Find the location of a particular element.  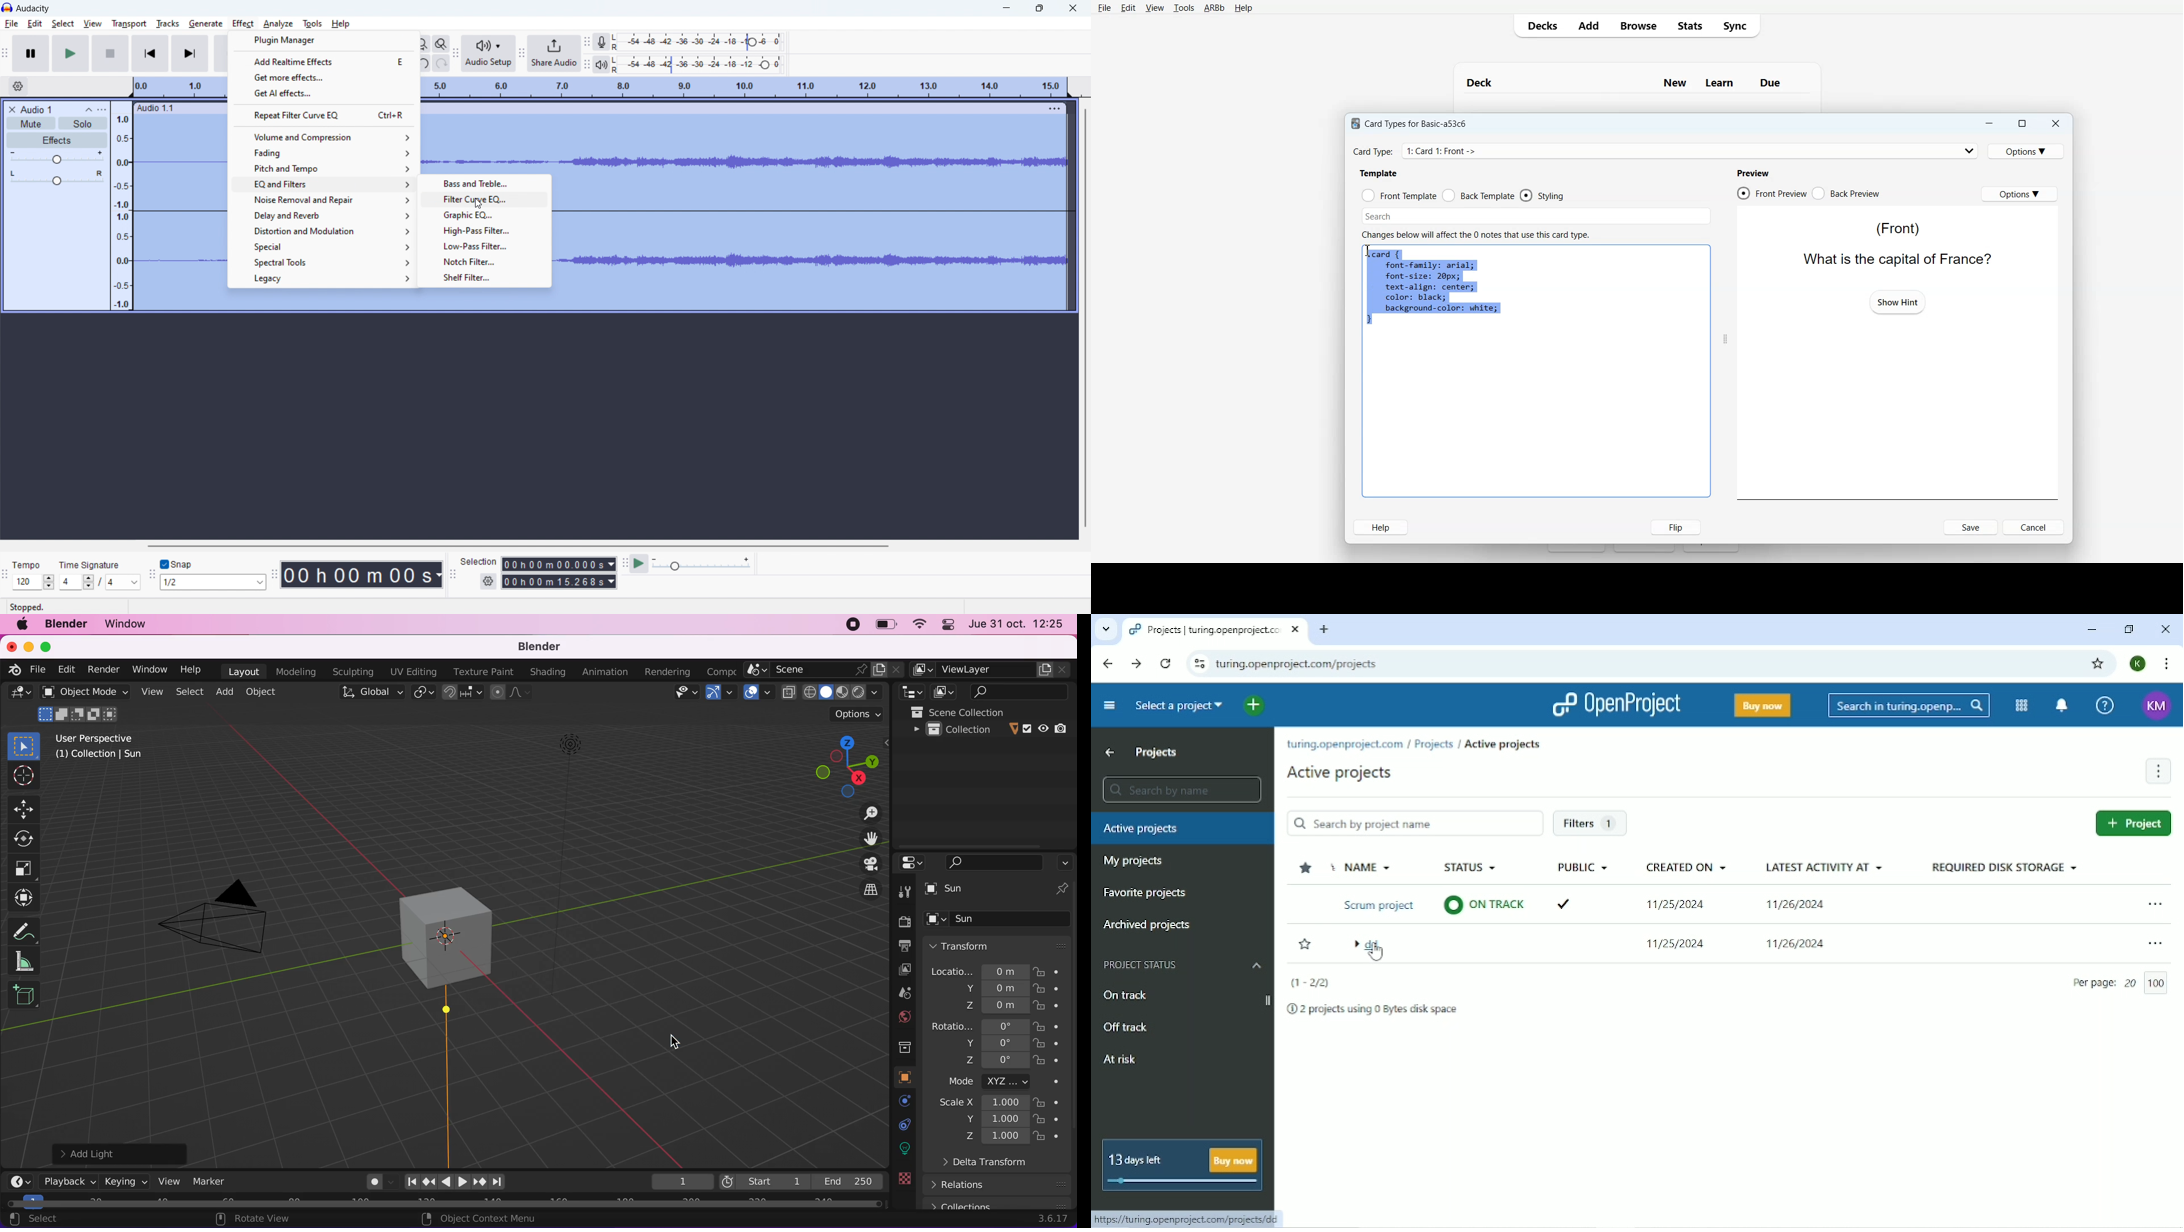

mute is located at coordinates (31, 123).